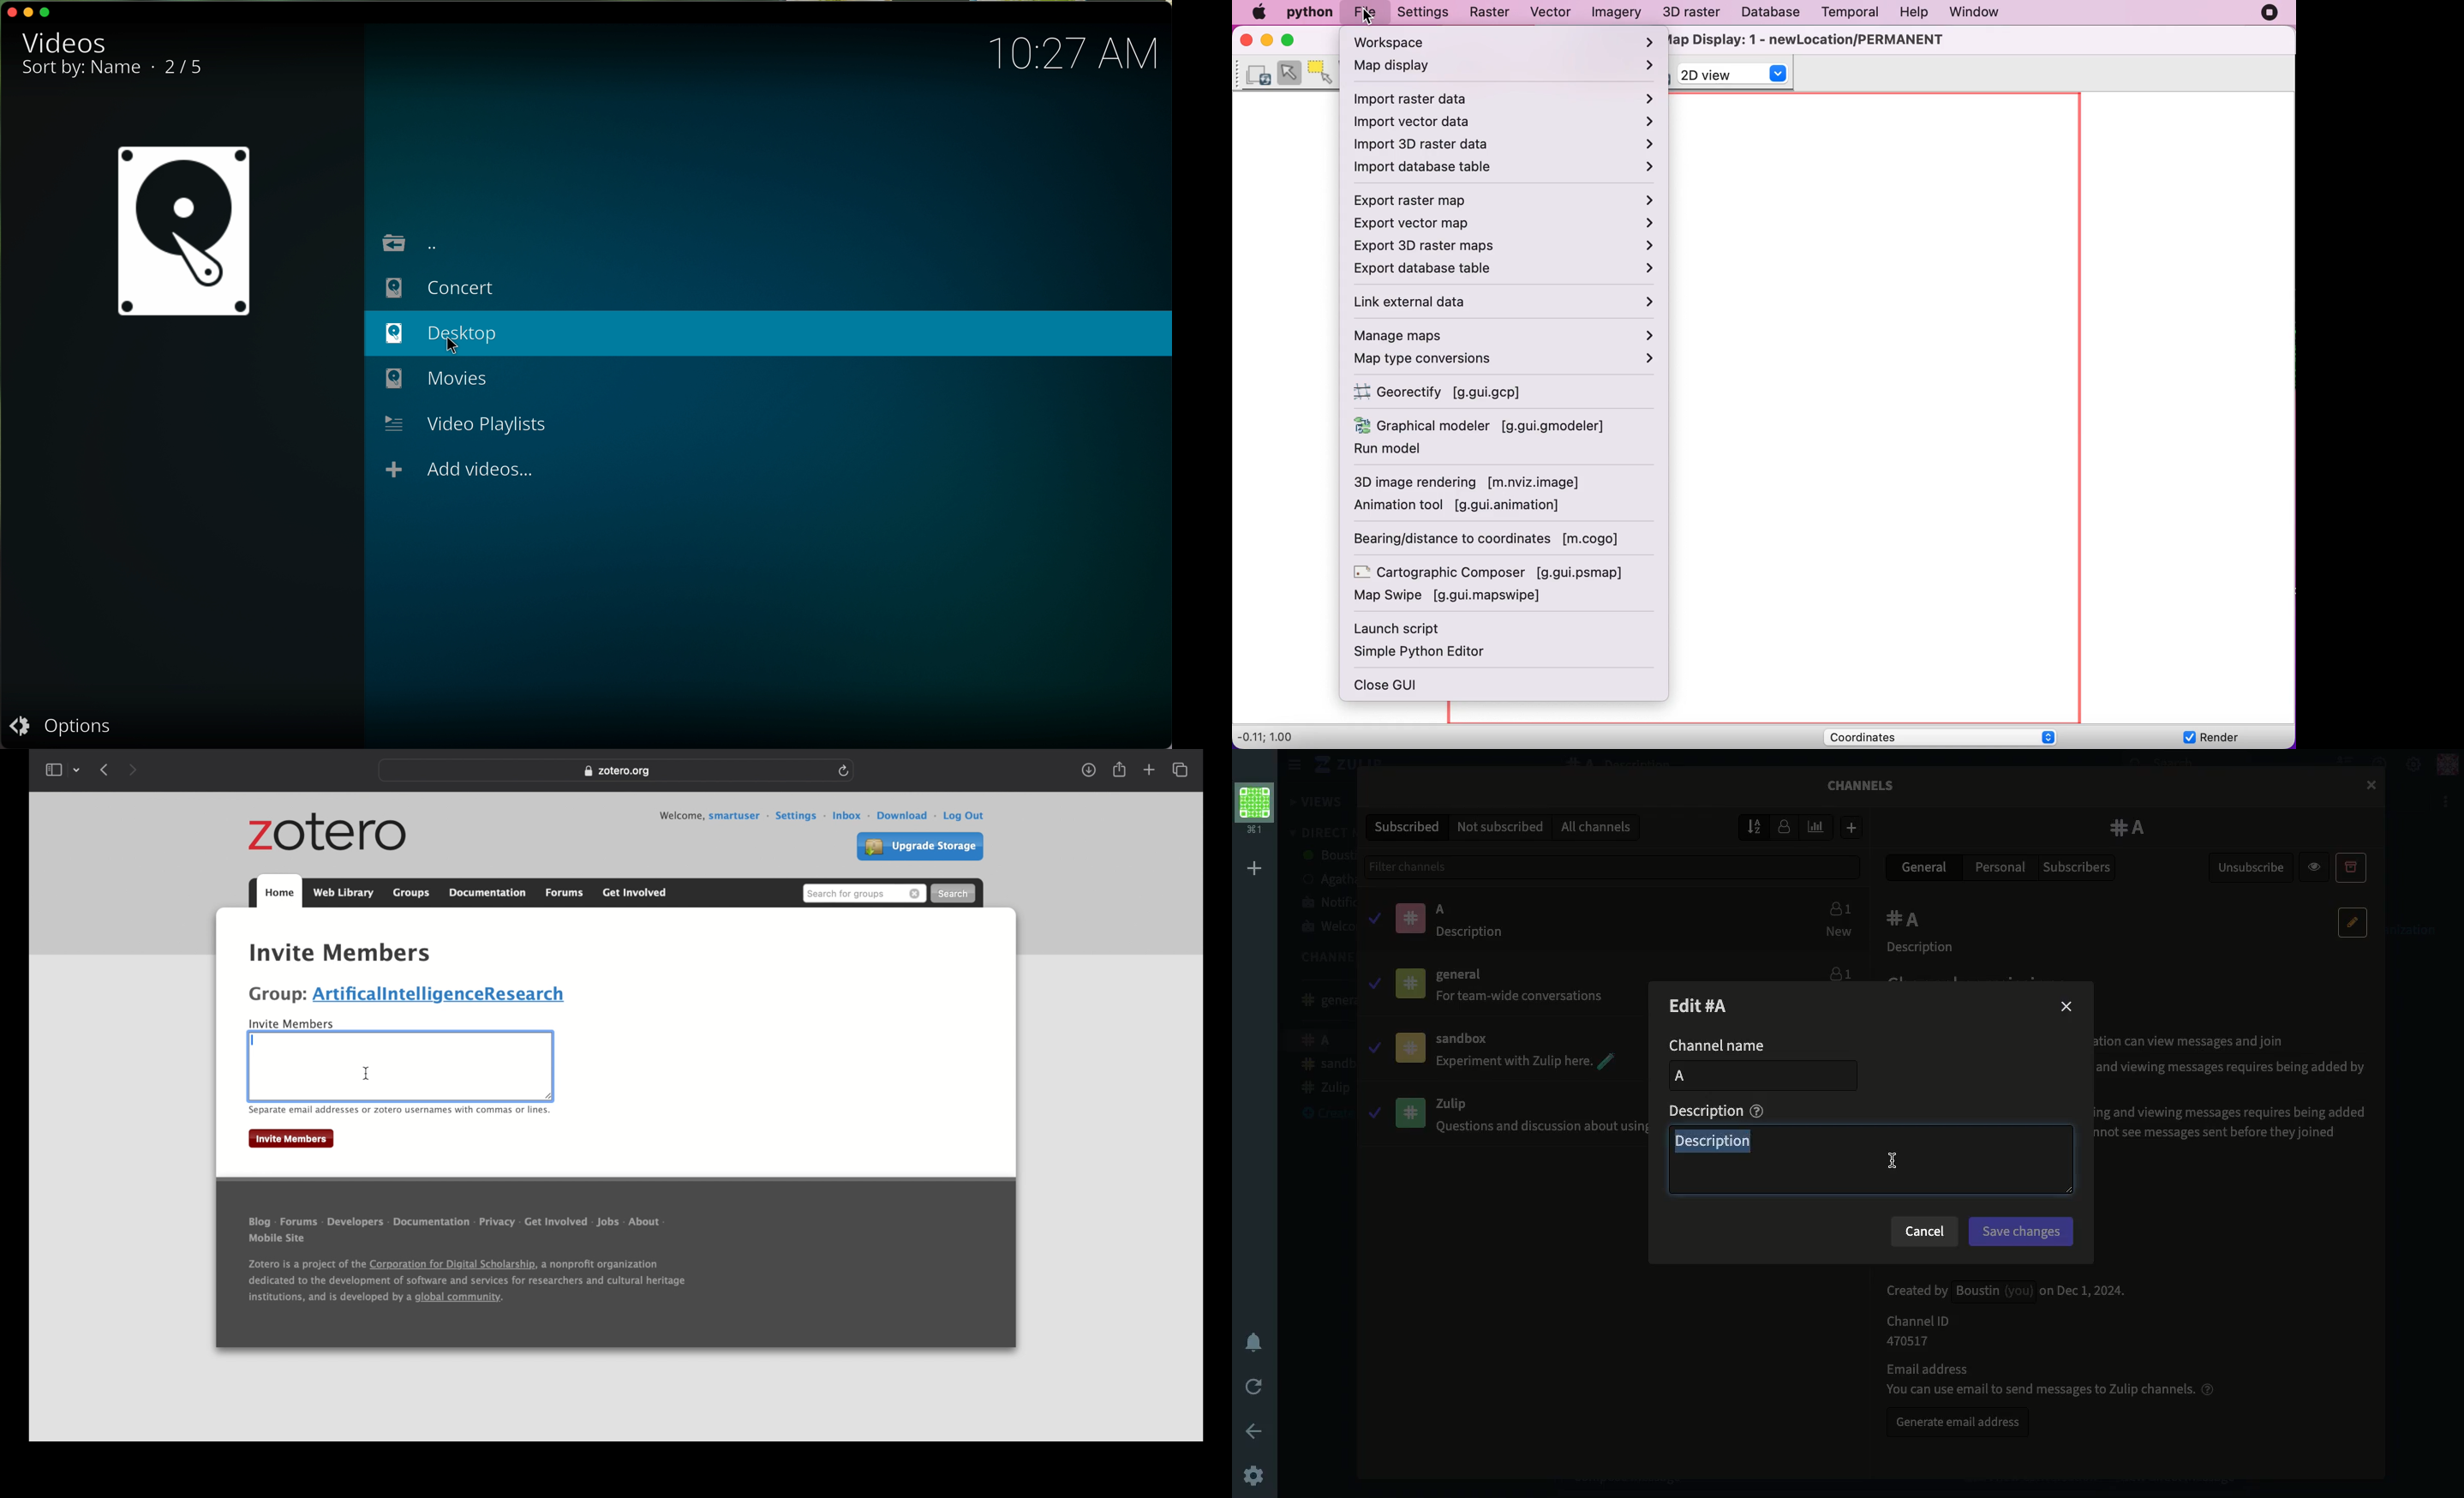  What do you see at coordinates (296, 1022) in the screenshot?
I see `invite members` at bounding box center [296, 1022].